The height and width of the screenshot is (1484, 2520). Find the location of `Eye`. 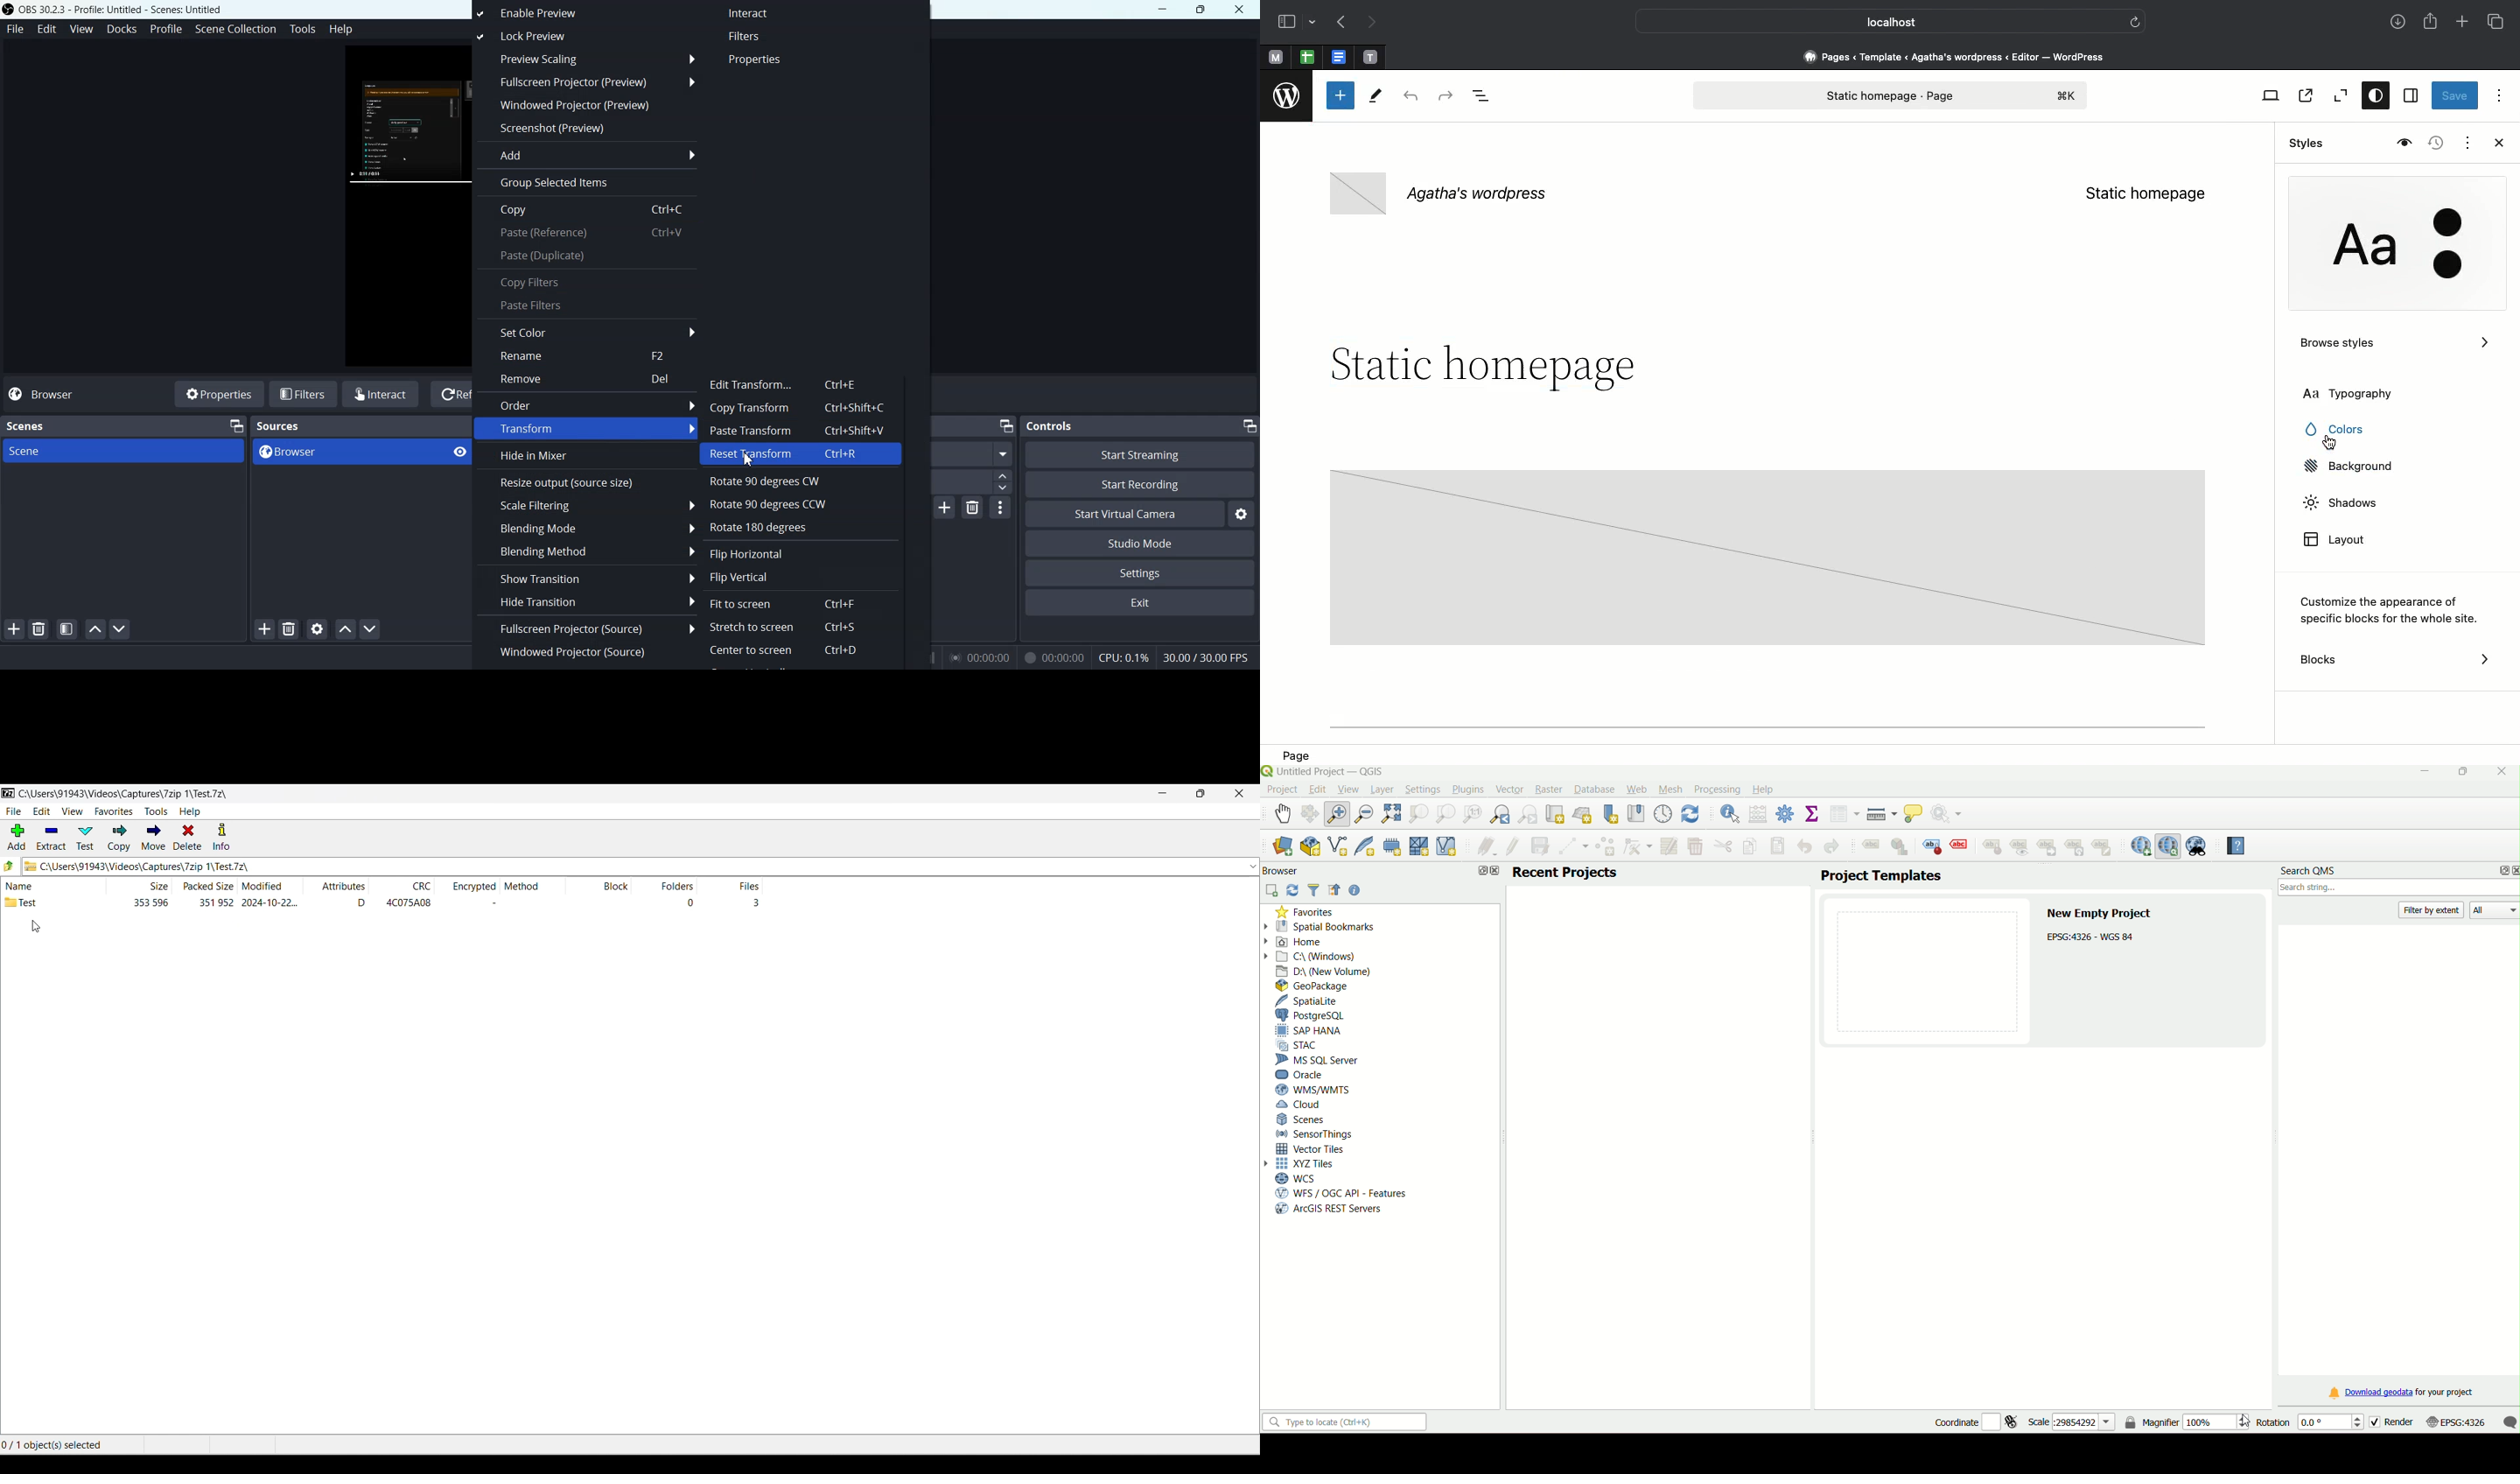

Eye is located at coordinates (460, 452).